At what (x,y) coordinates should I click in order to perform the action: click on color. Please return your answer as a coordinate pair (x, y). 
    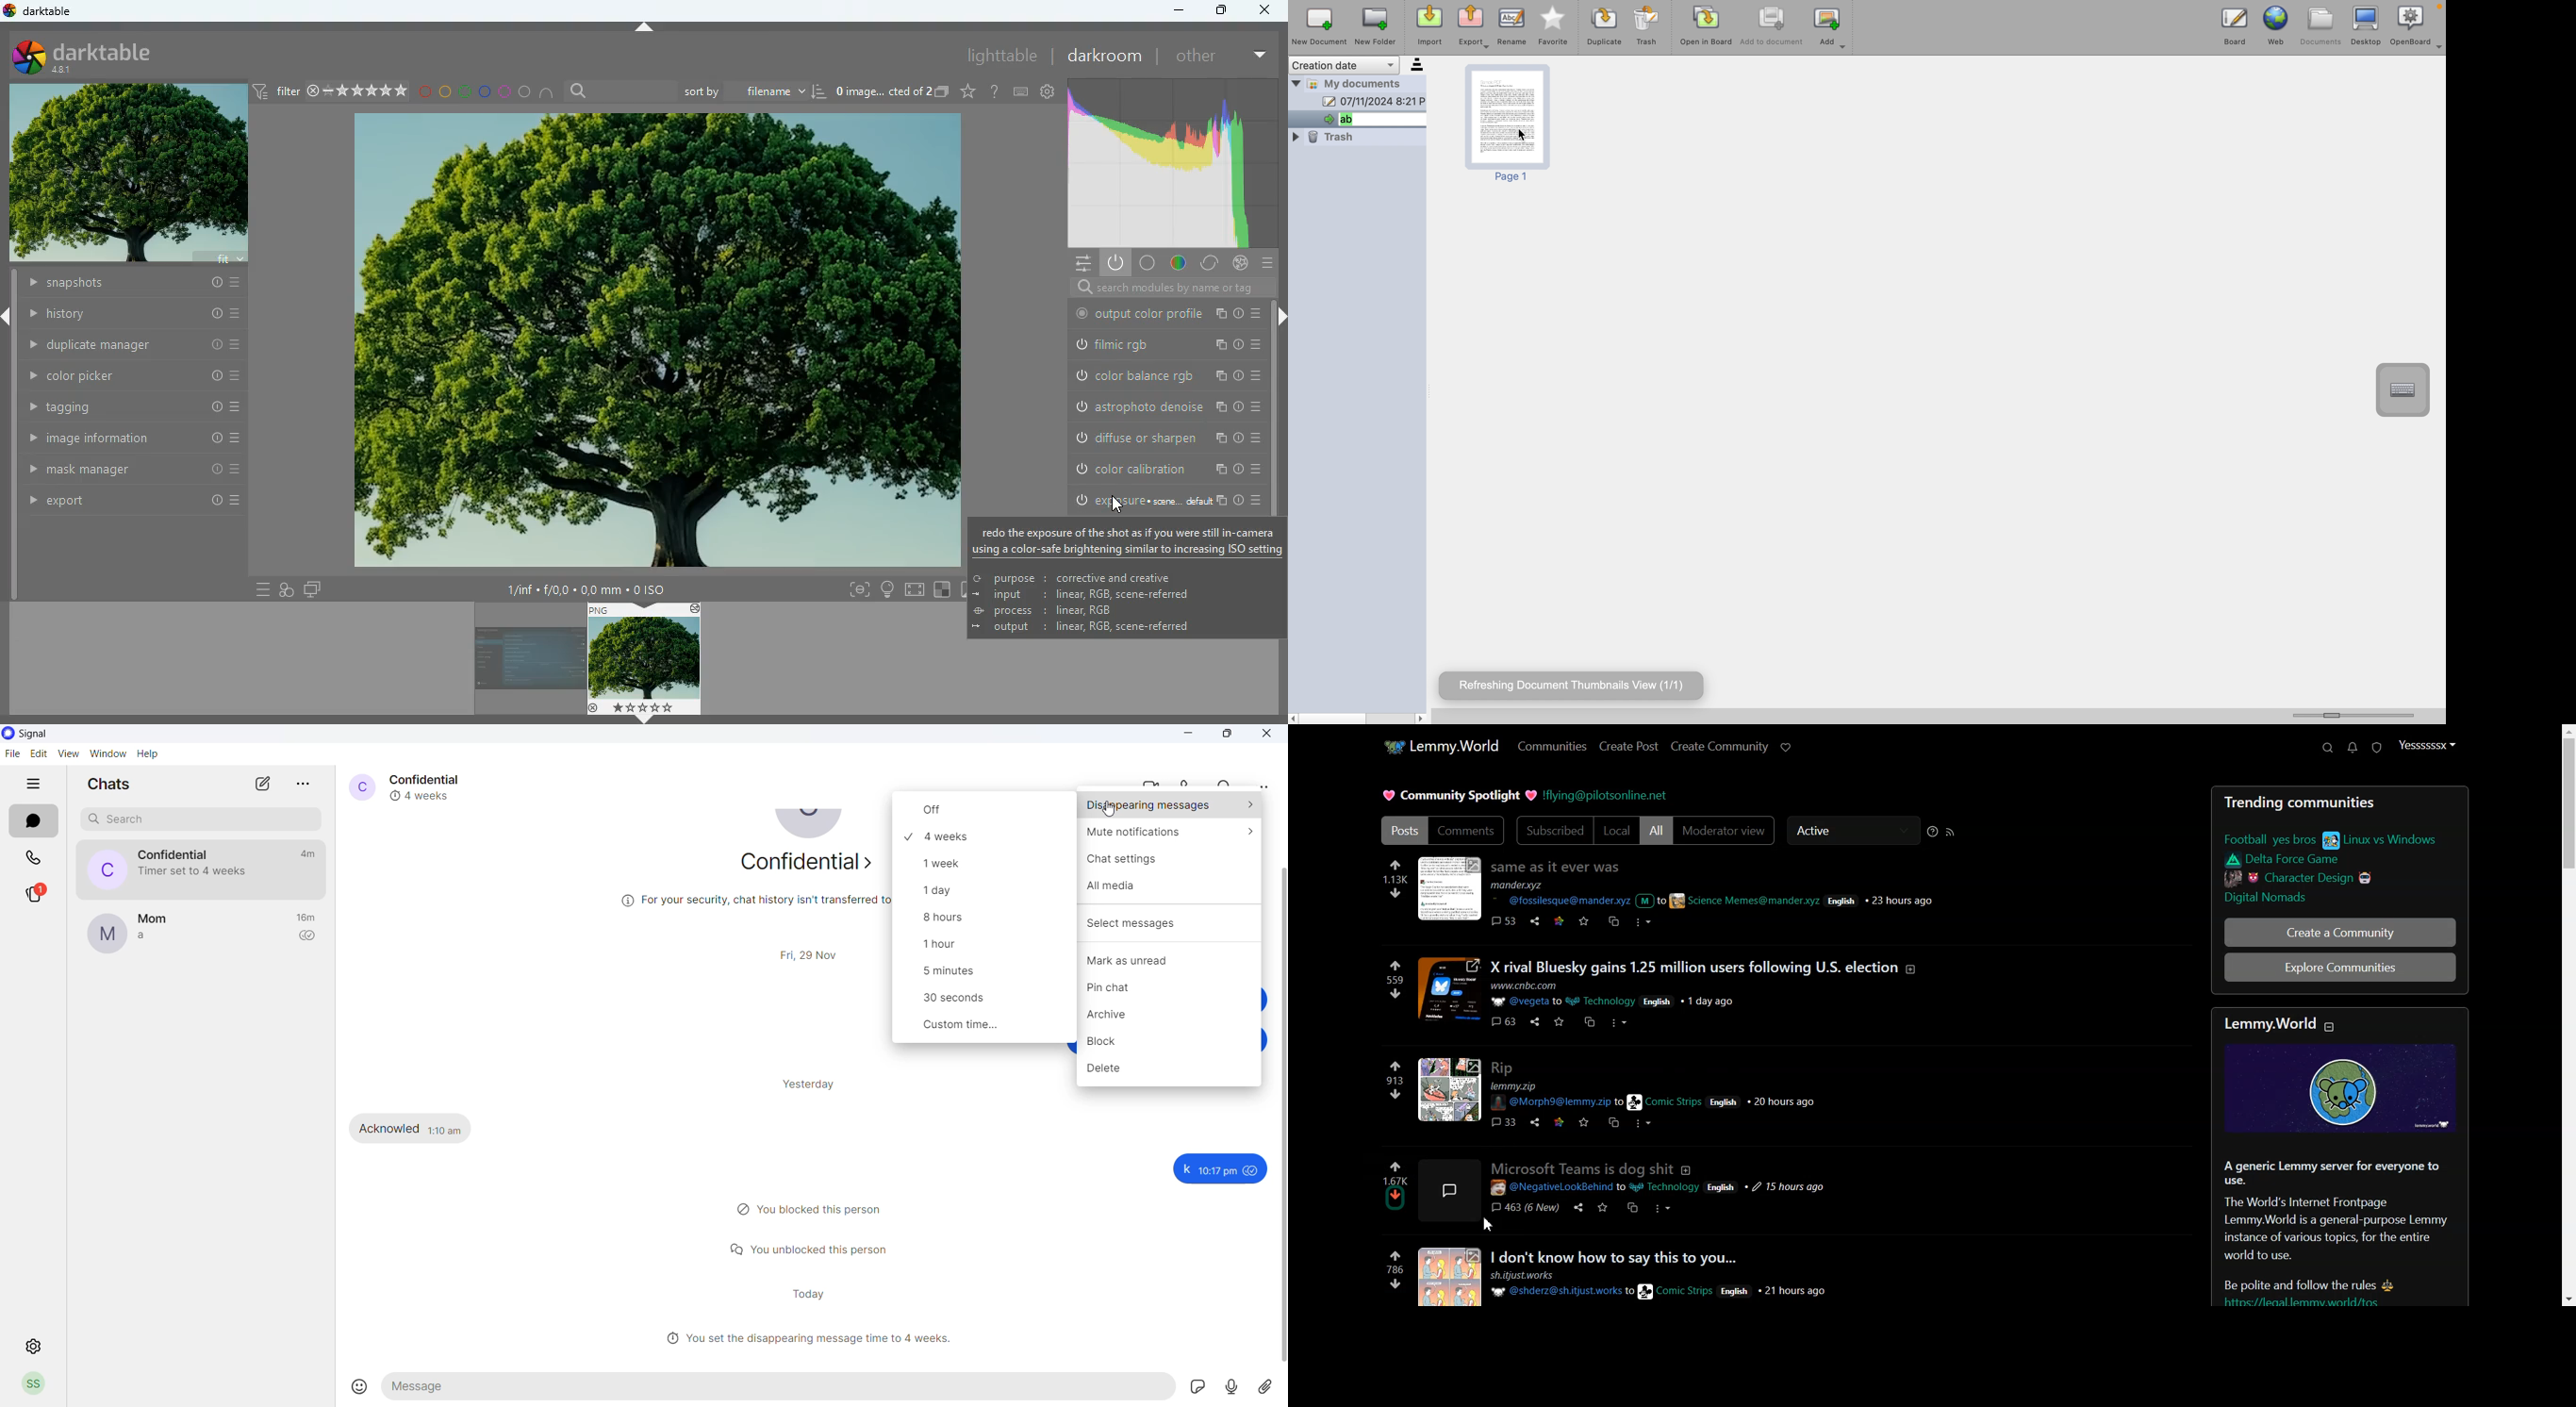
    Looking at the image, I should click on (1181, 262).